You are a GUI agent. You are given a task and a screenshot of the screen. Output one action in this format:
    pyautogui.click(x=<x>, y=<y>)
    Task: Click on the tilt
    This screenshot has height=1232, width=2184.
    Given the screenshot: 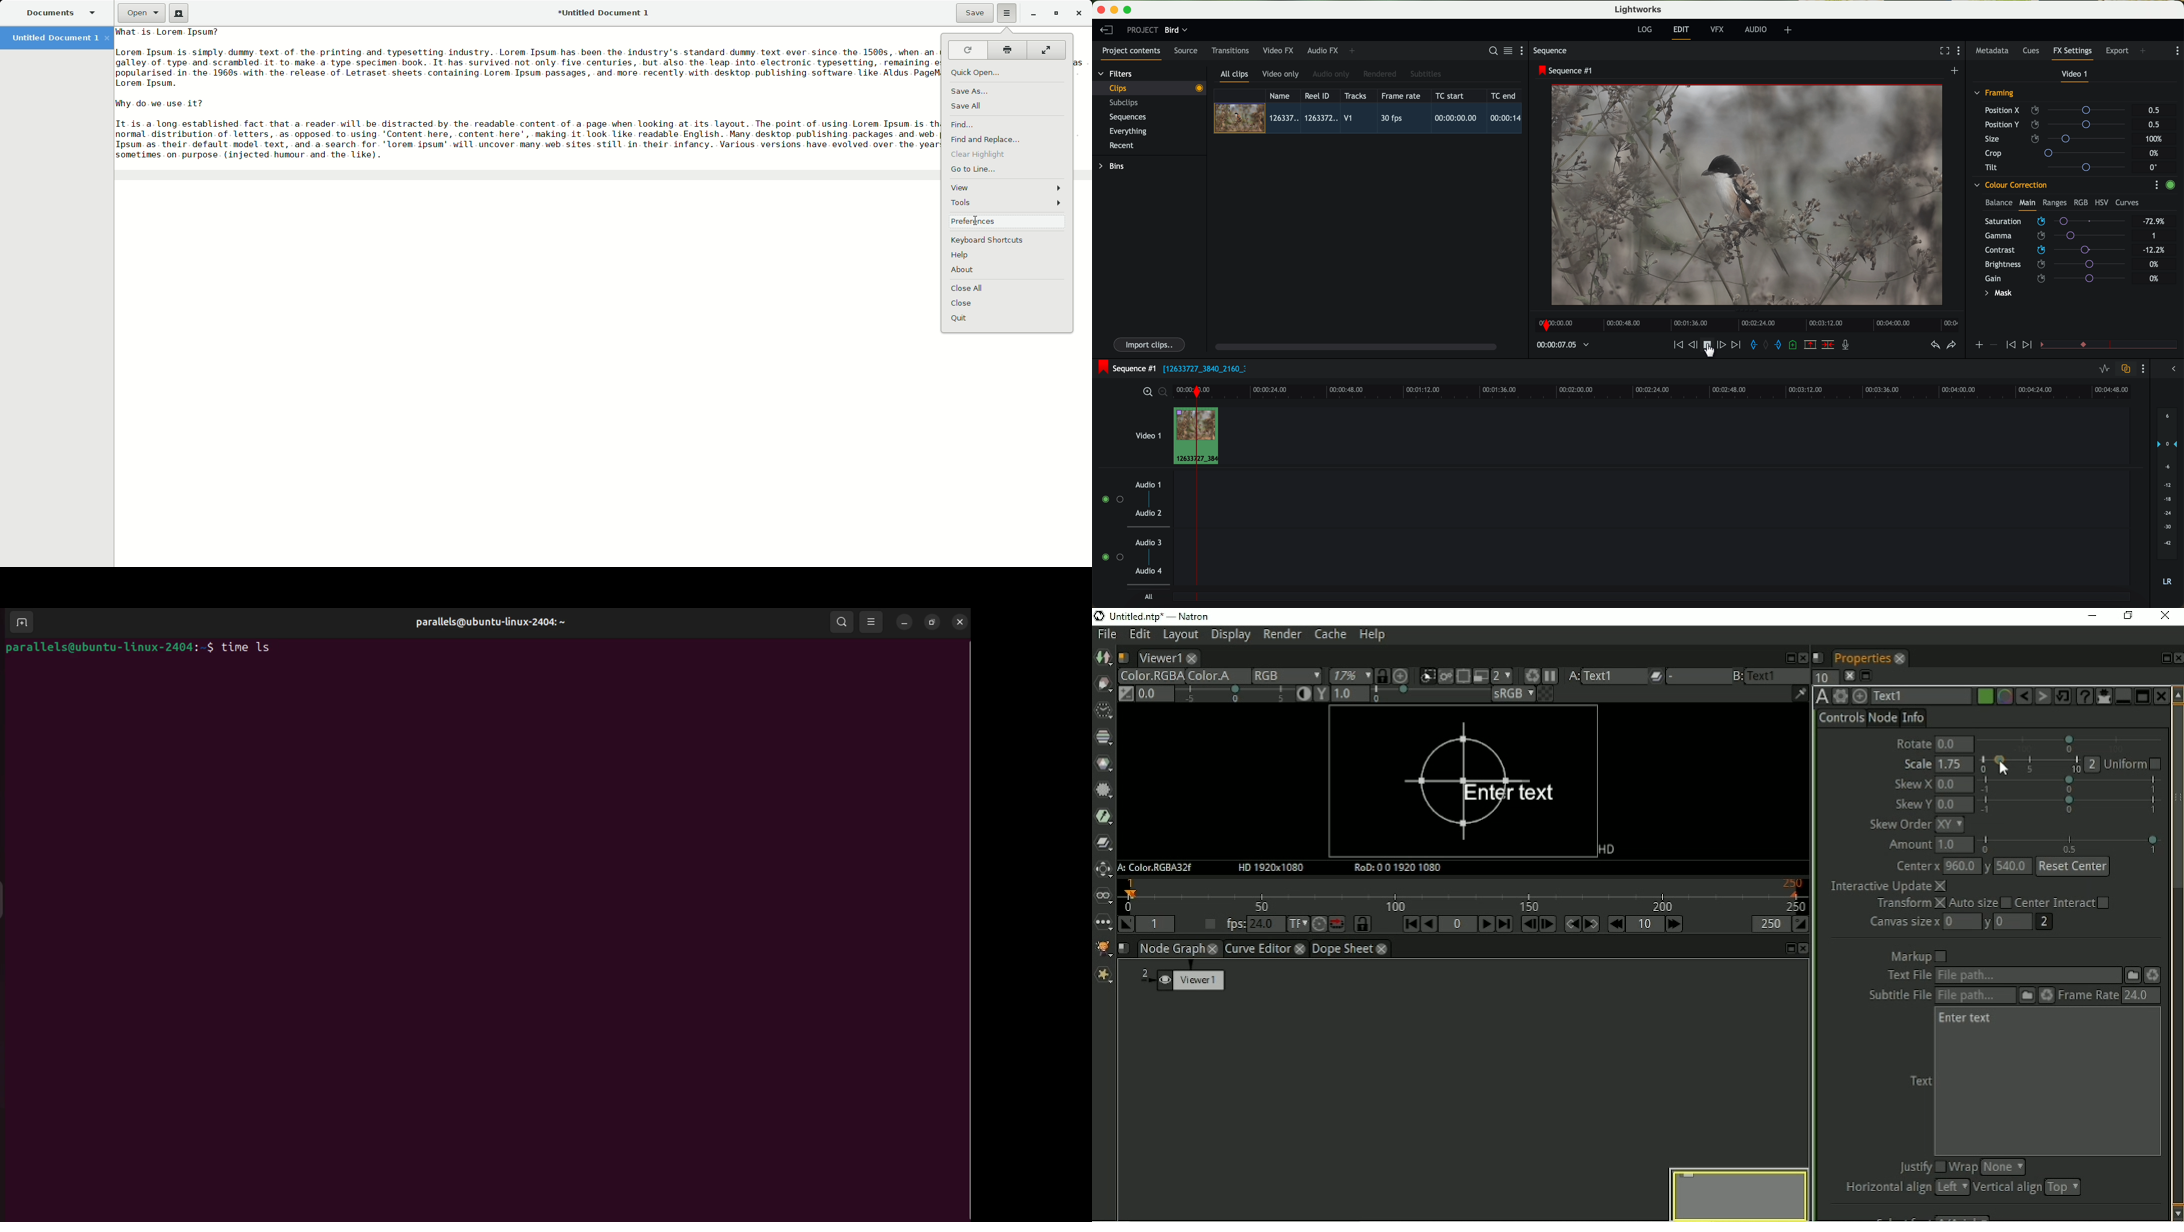 What is the action you would take?
    pyautogui.click(x=2059, y=167)
    